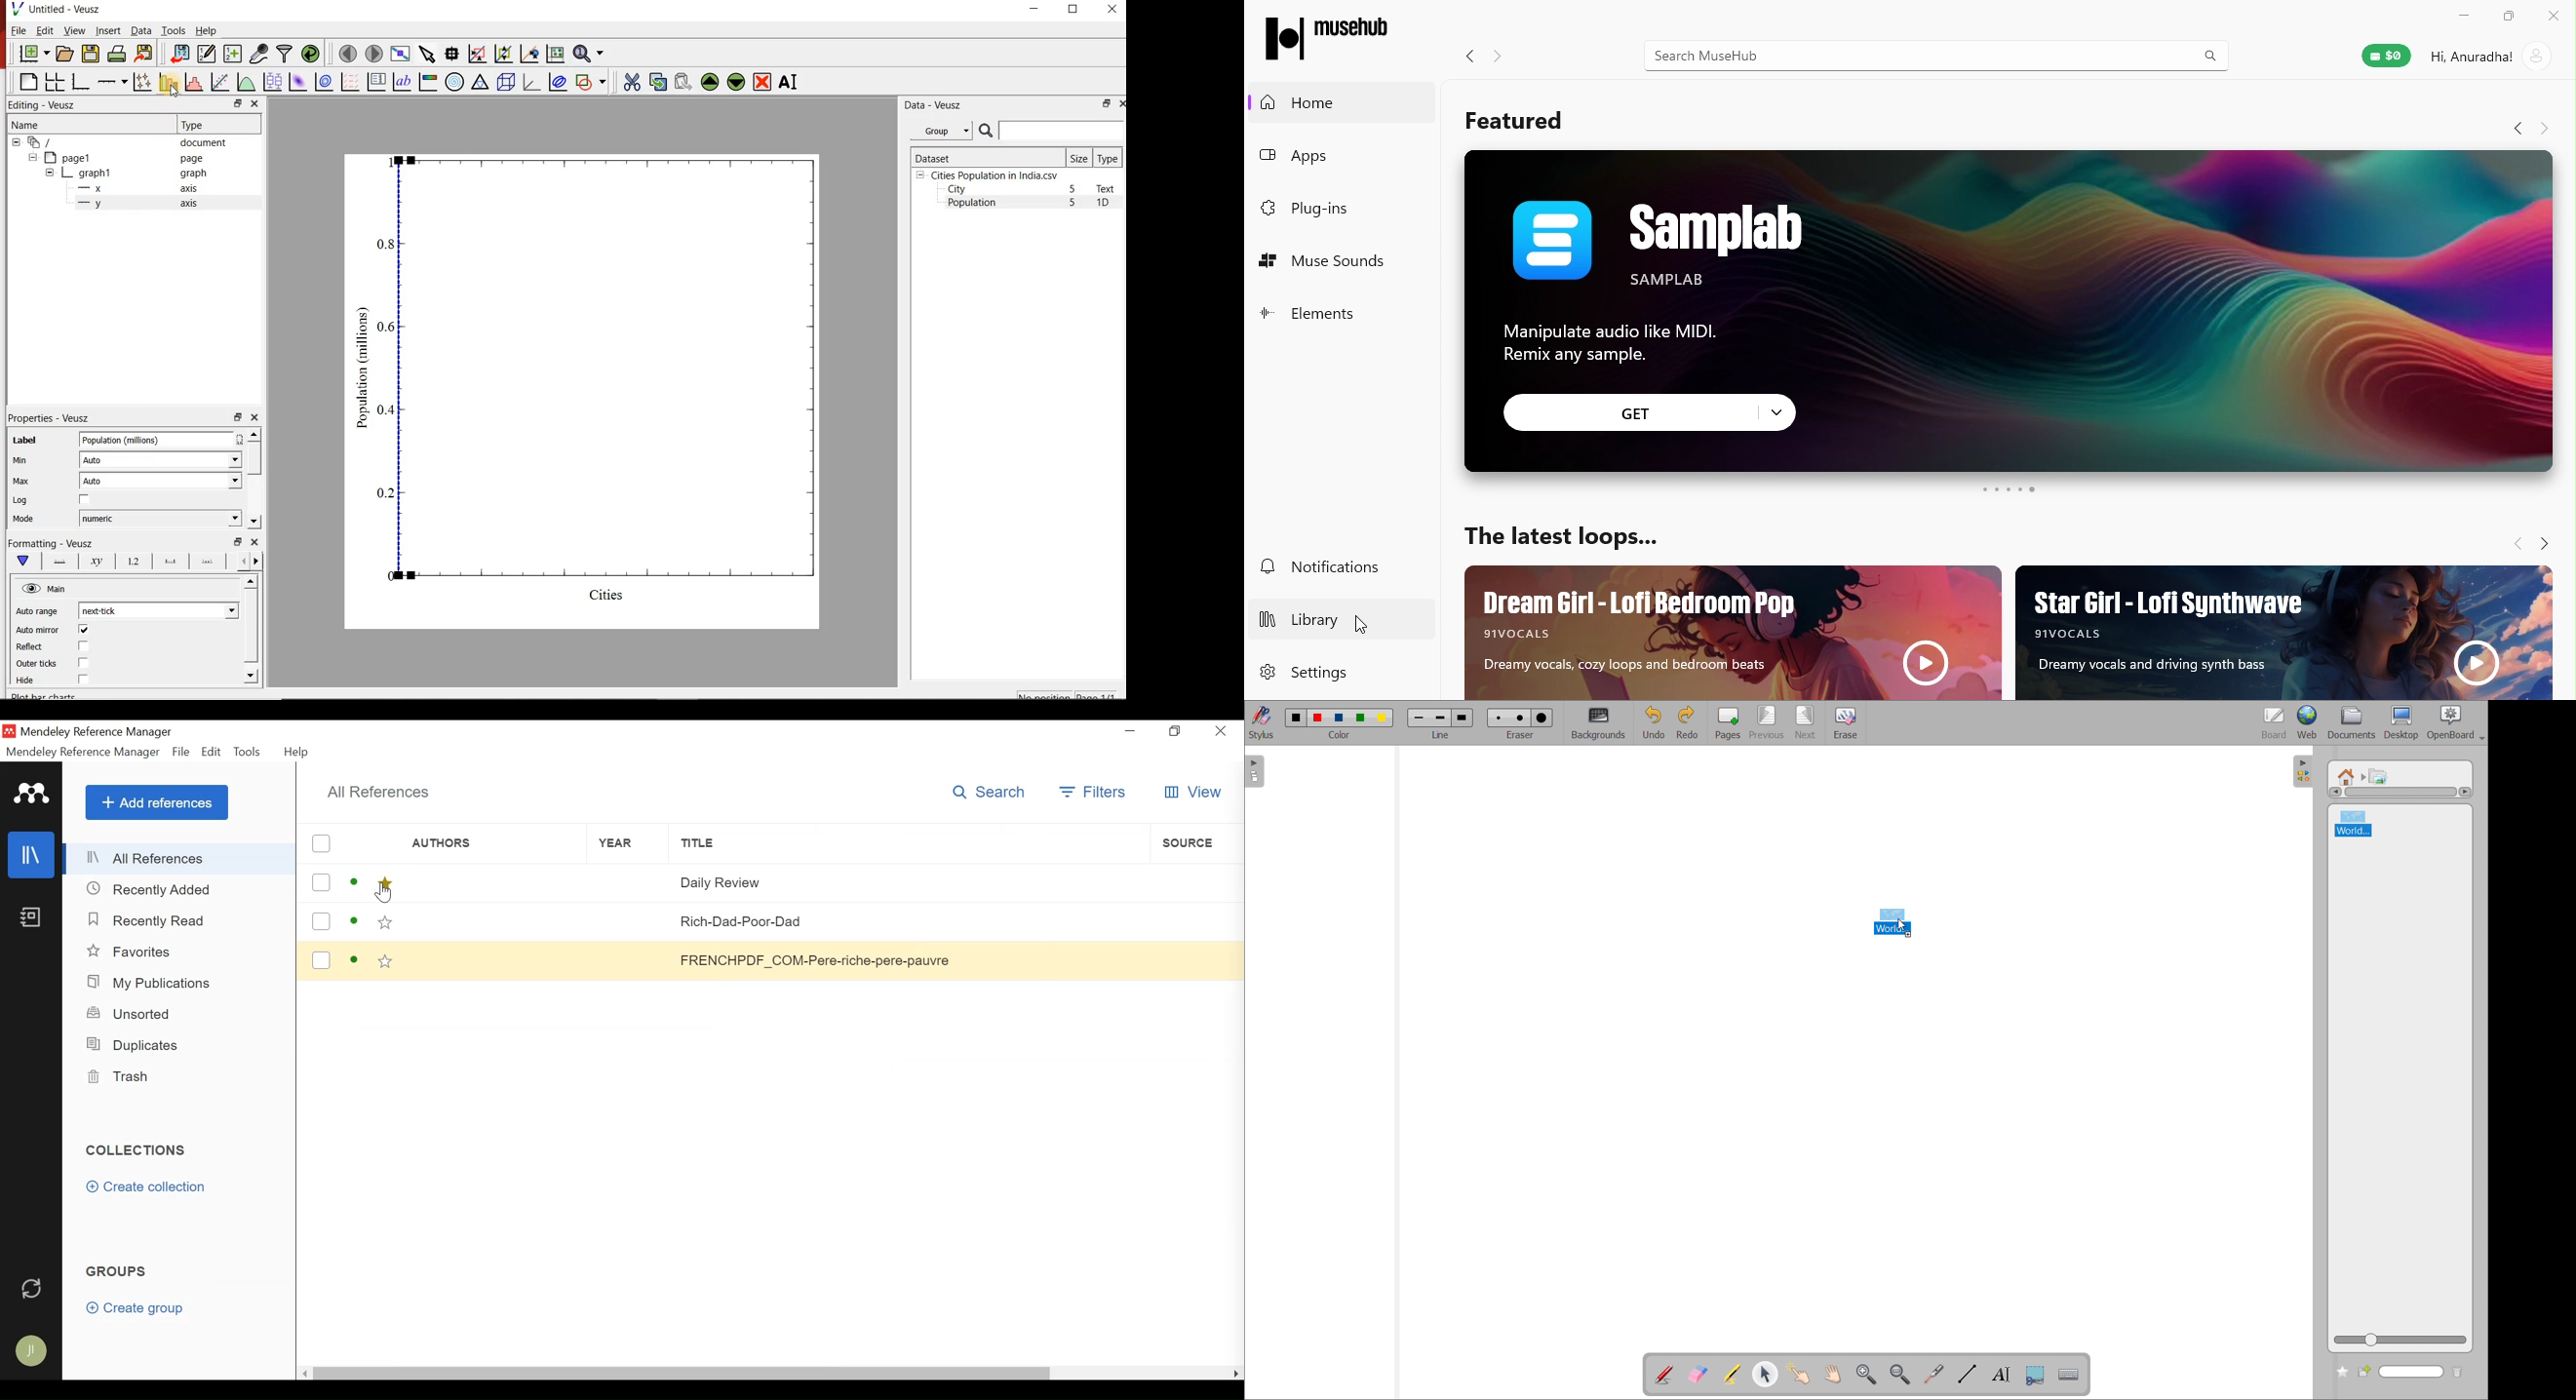 The image size is (2576, 1400). I want to click on check/uncheck, so click(82, 681).